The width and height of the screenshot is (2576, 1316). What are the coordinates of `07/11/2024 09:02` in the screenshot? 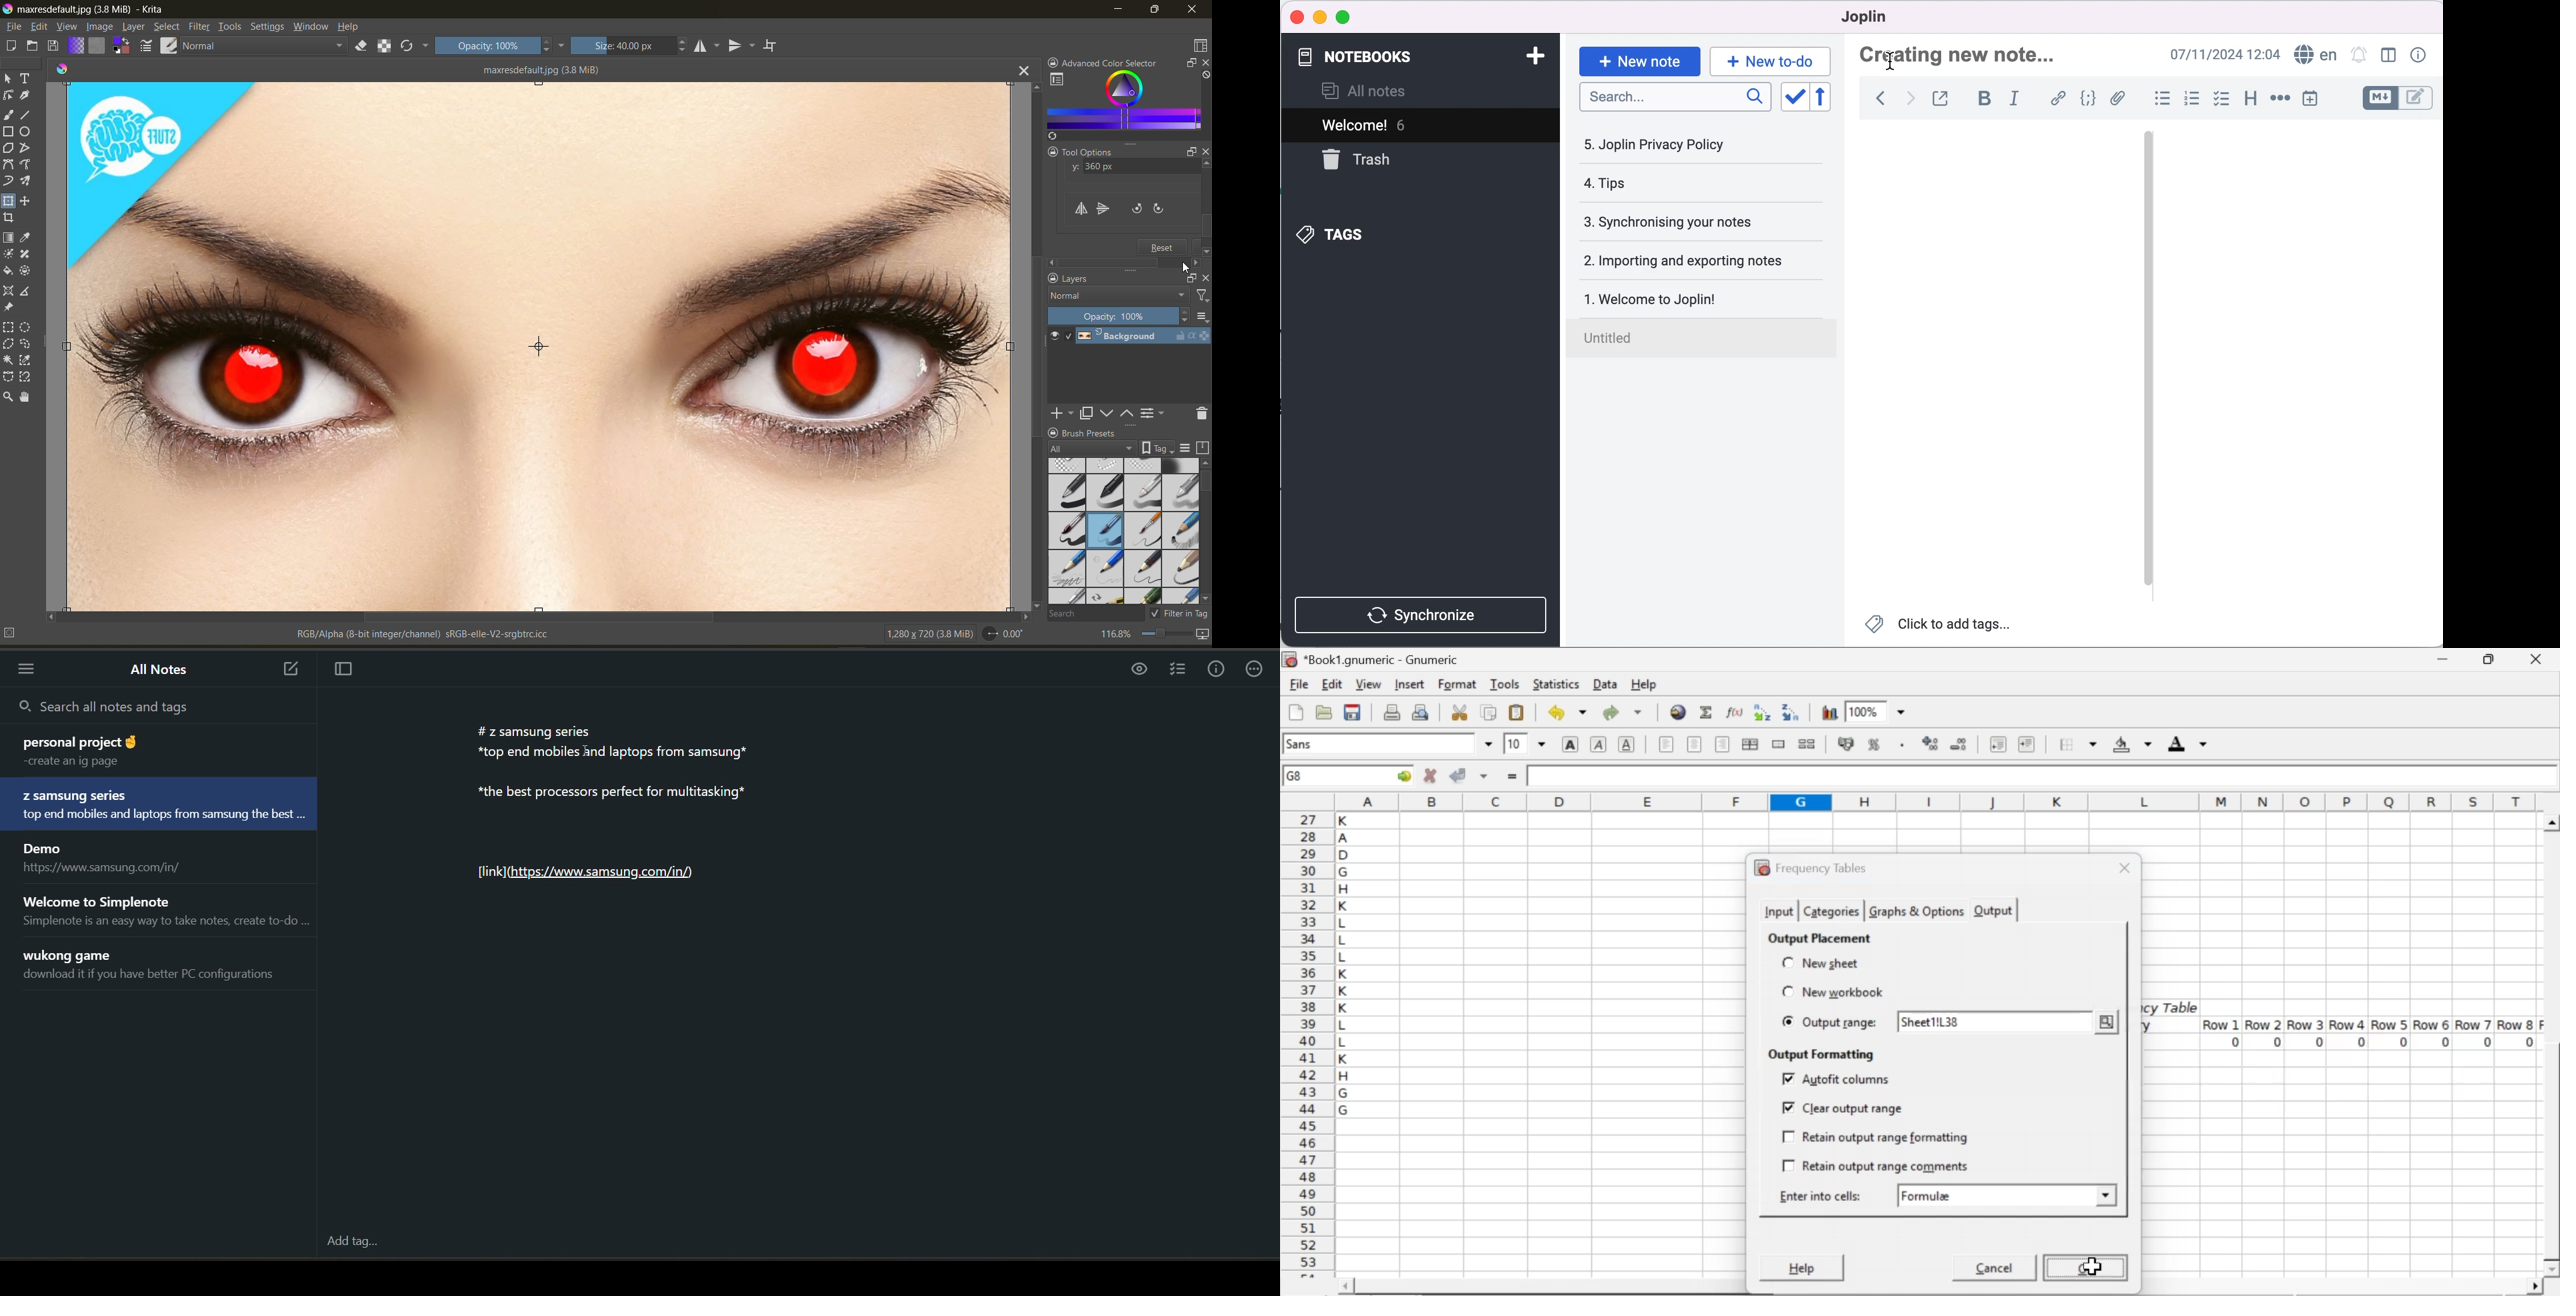 It's located at (2221, 54).